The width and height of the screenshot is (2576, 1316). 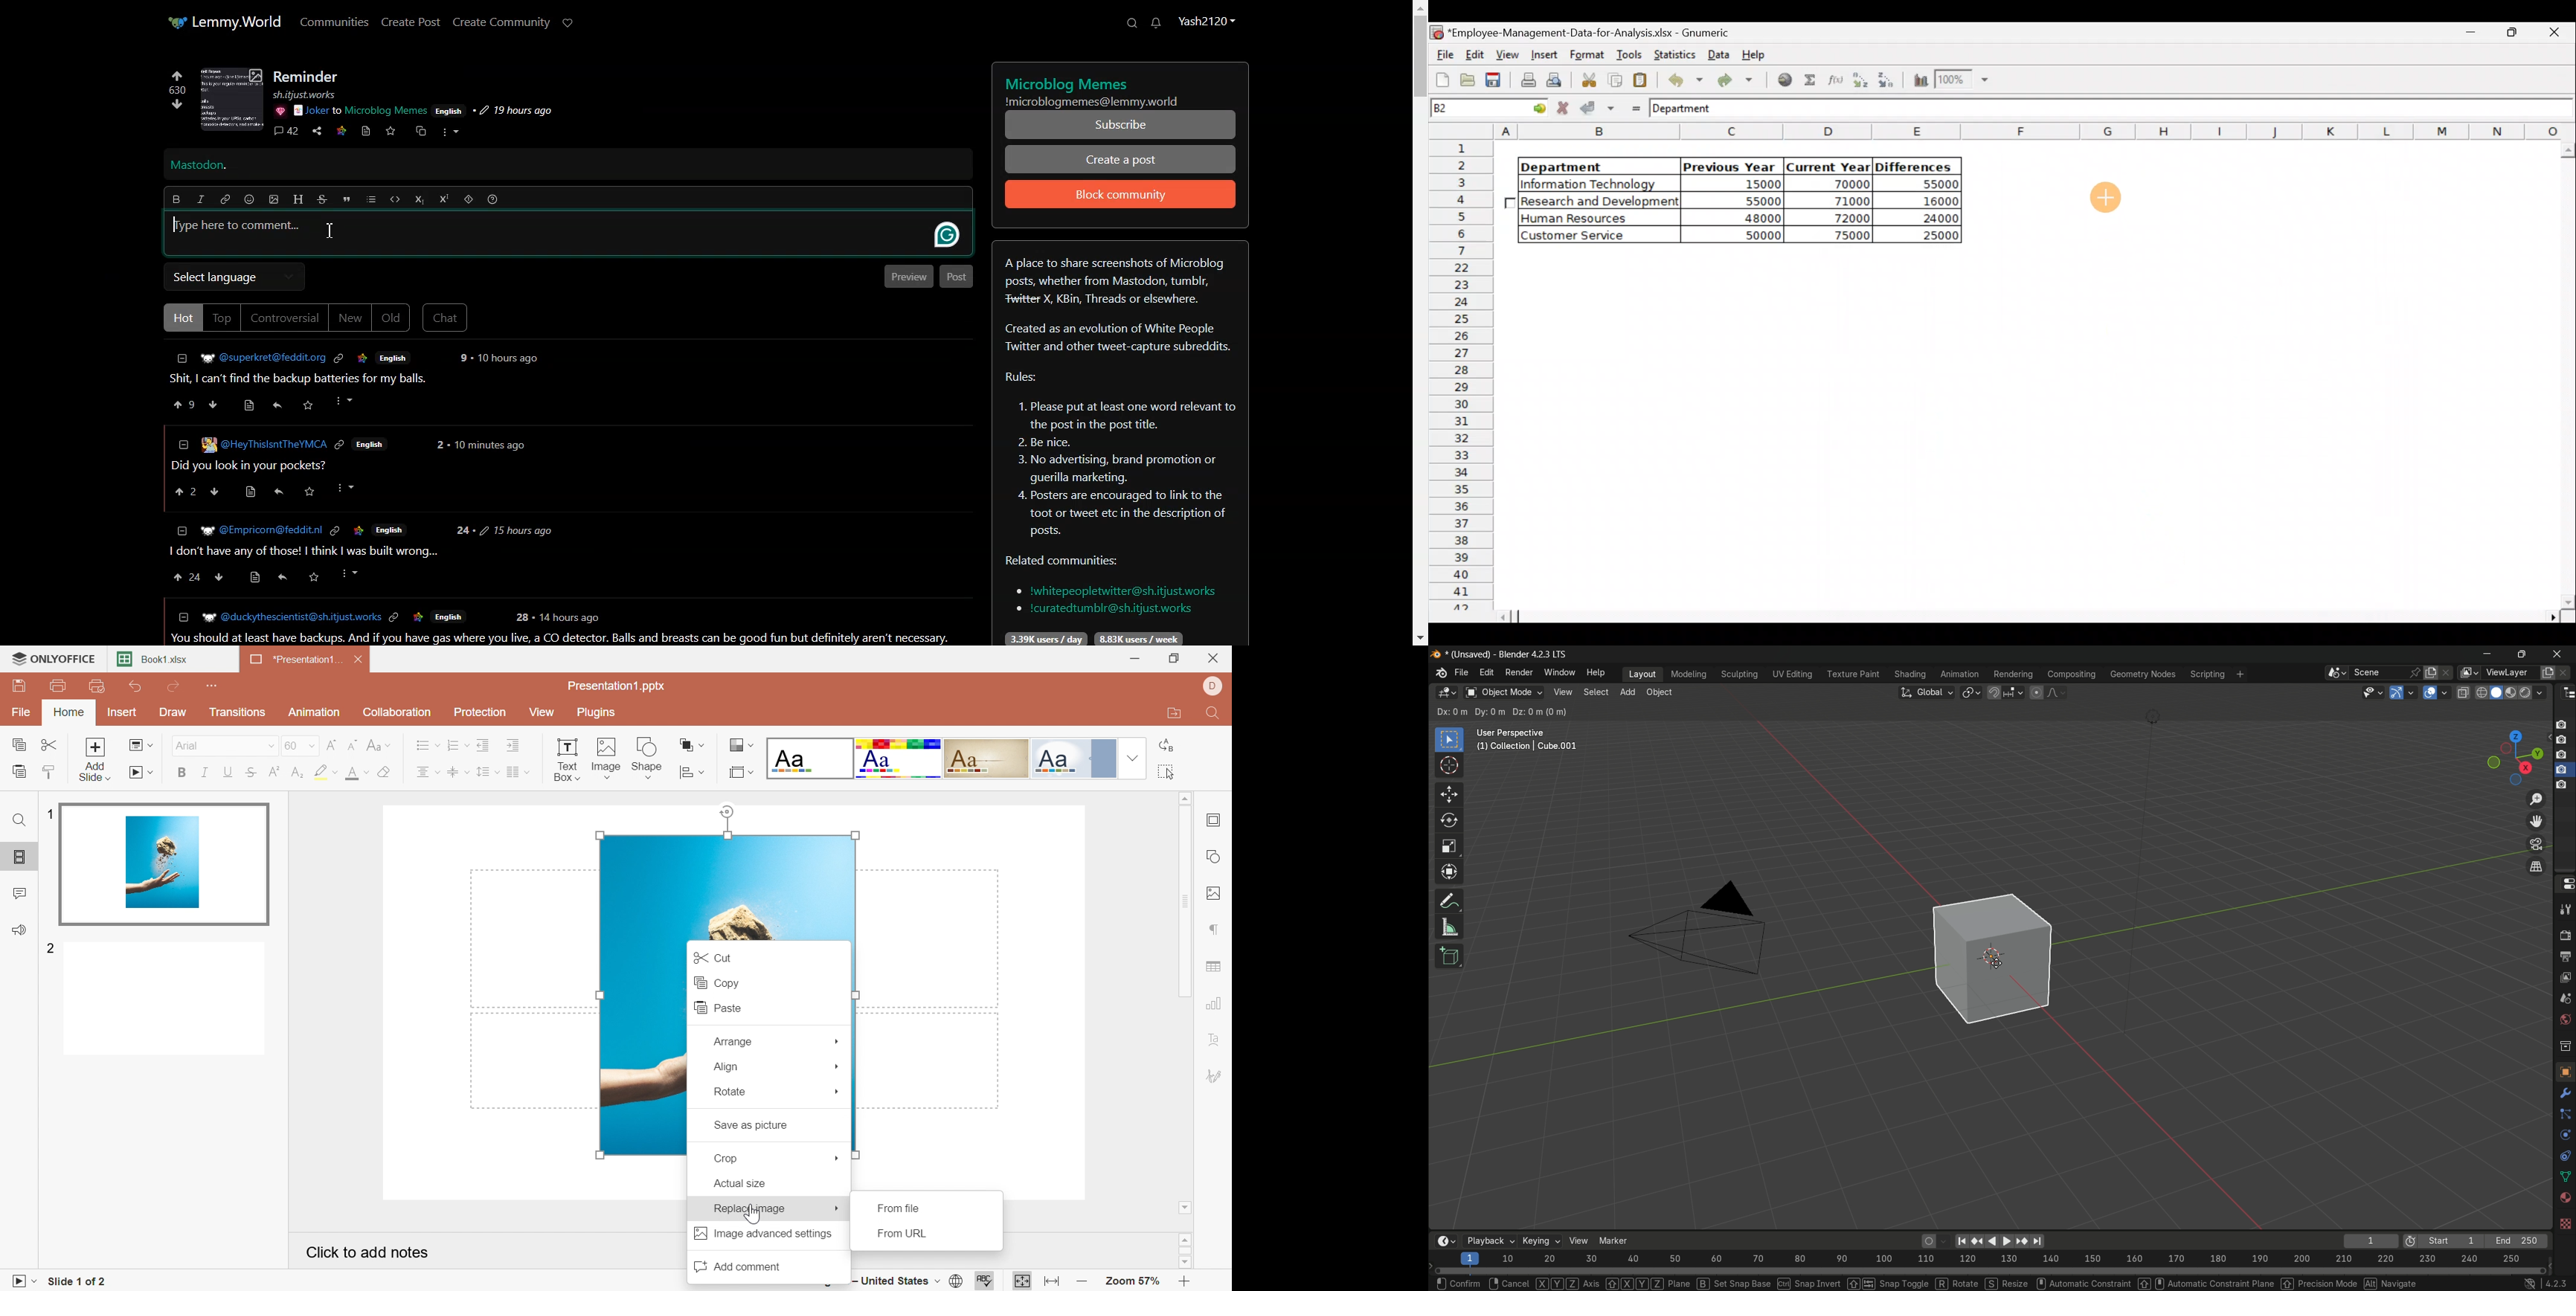 I want to click on Enter formula, so click(x=1632, y=107).